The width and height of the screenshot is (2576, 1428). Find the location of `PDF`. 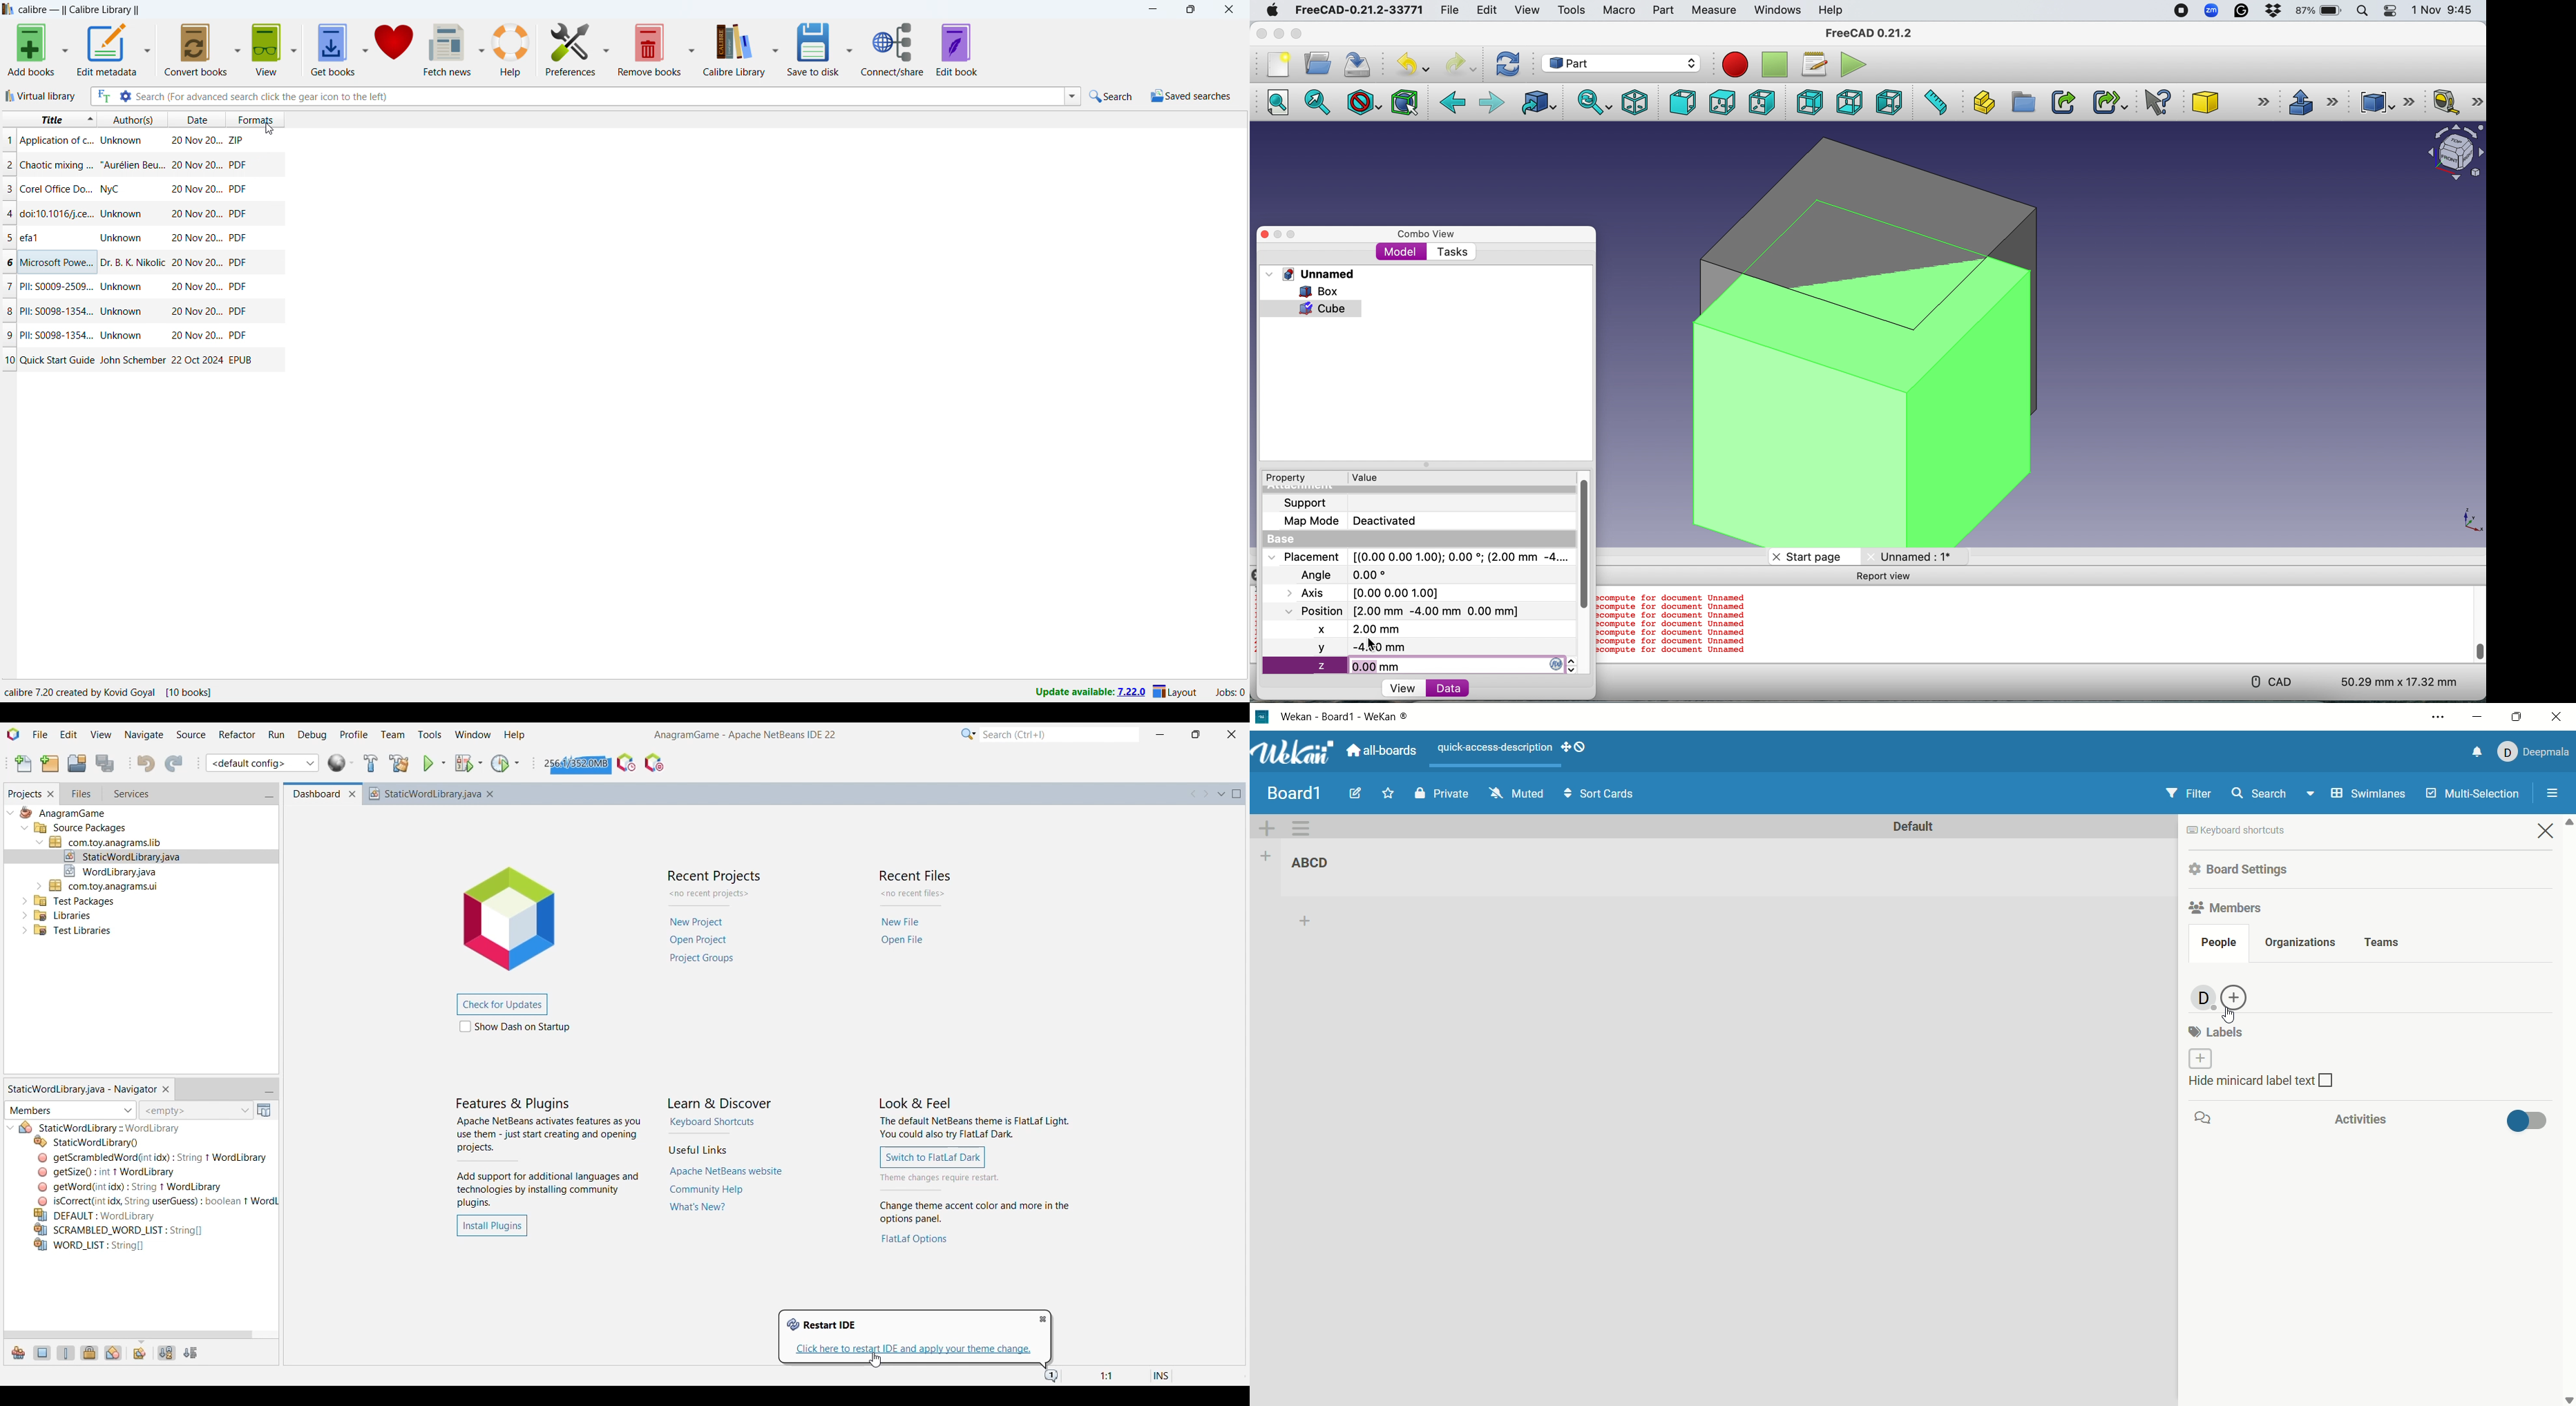

PDF is located at coordinates (238, 264).